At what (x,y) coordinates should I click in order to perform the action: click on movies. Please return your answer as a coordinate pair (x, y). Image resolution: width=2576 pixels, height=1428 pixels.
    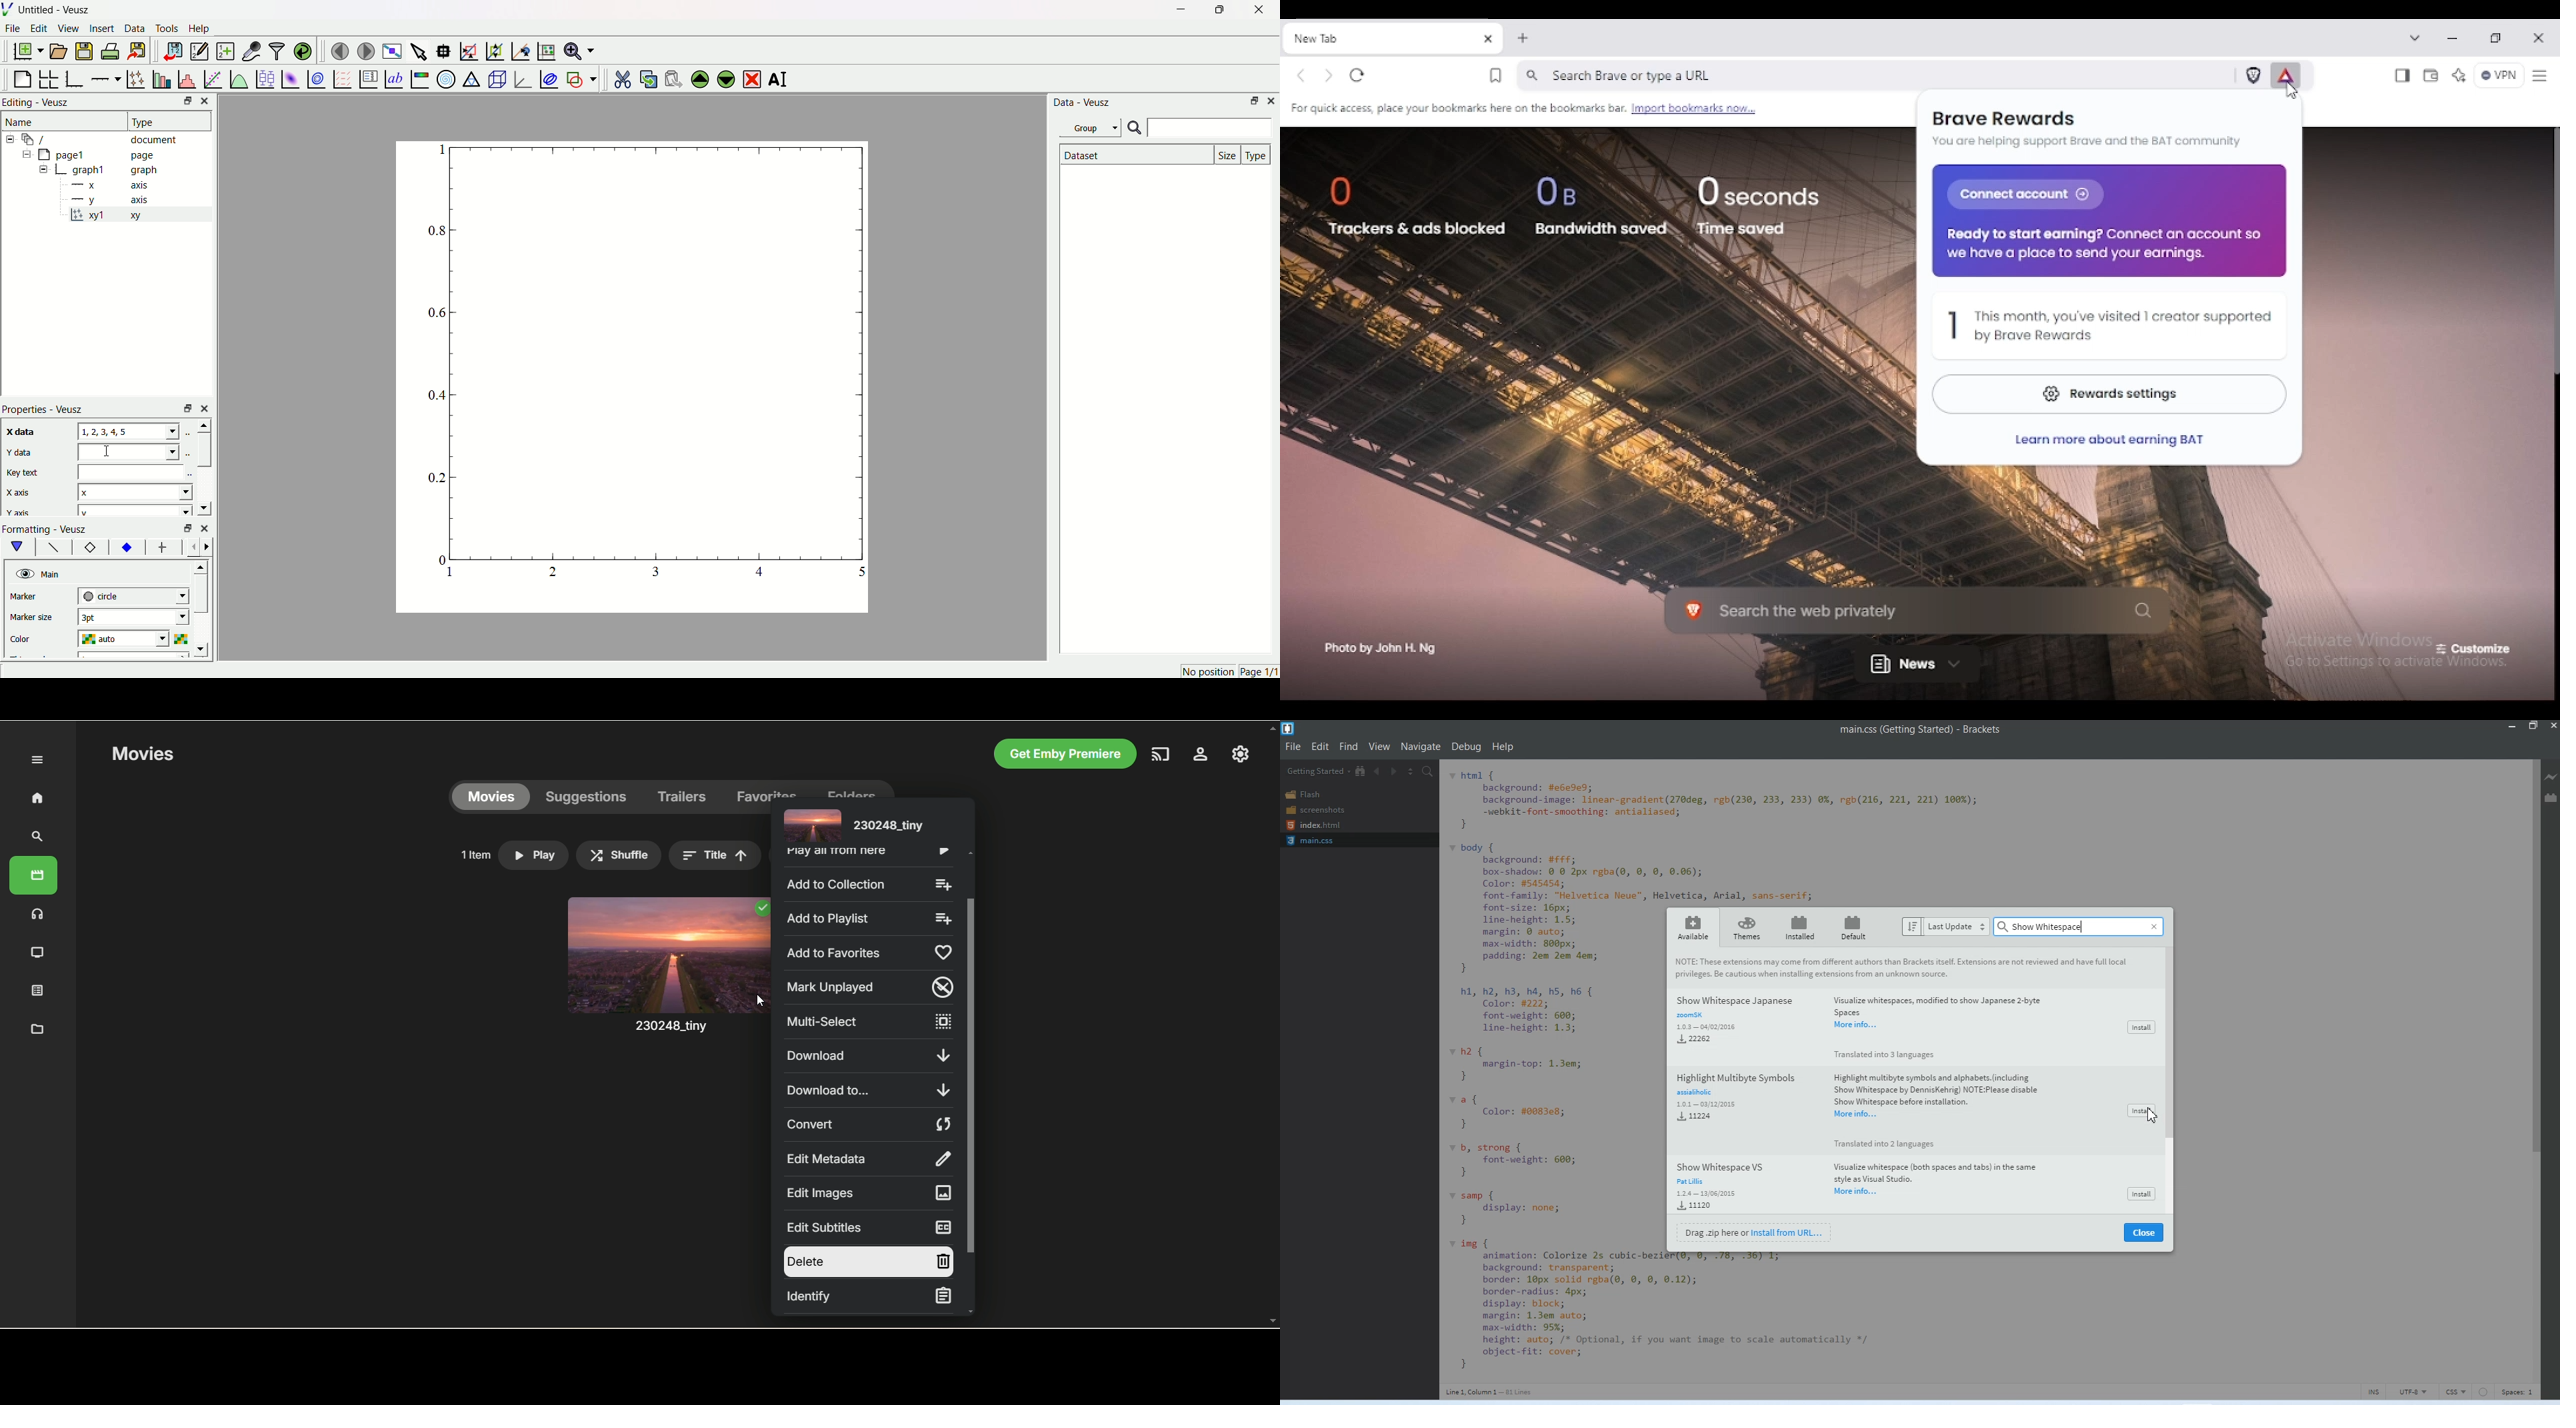
    Looking at the image, I should click on (142, 755).